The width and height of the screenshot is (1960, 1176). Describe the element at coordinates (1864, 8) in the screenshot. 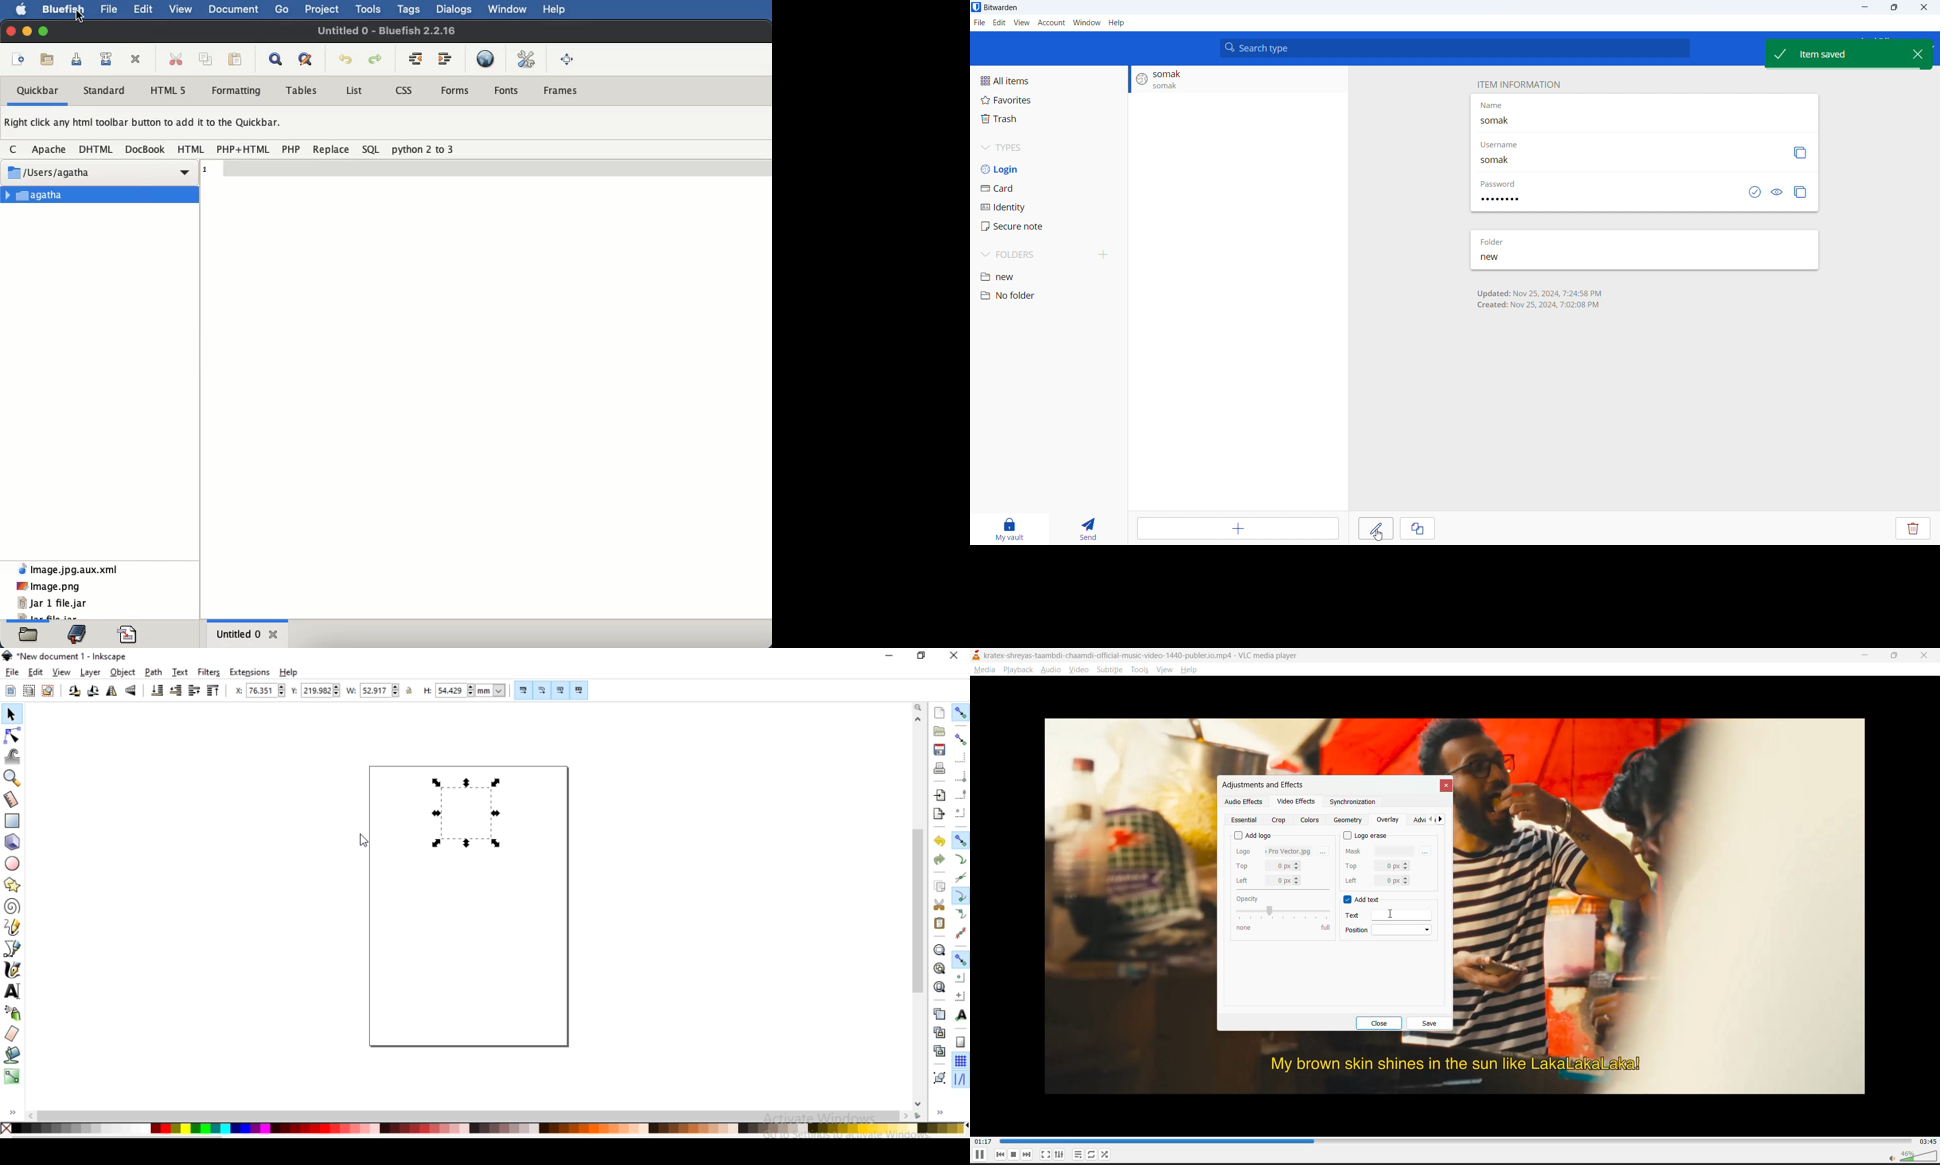

I see `minimize` at that location.